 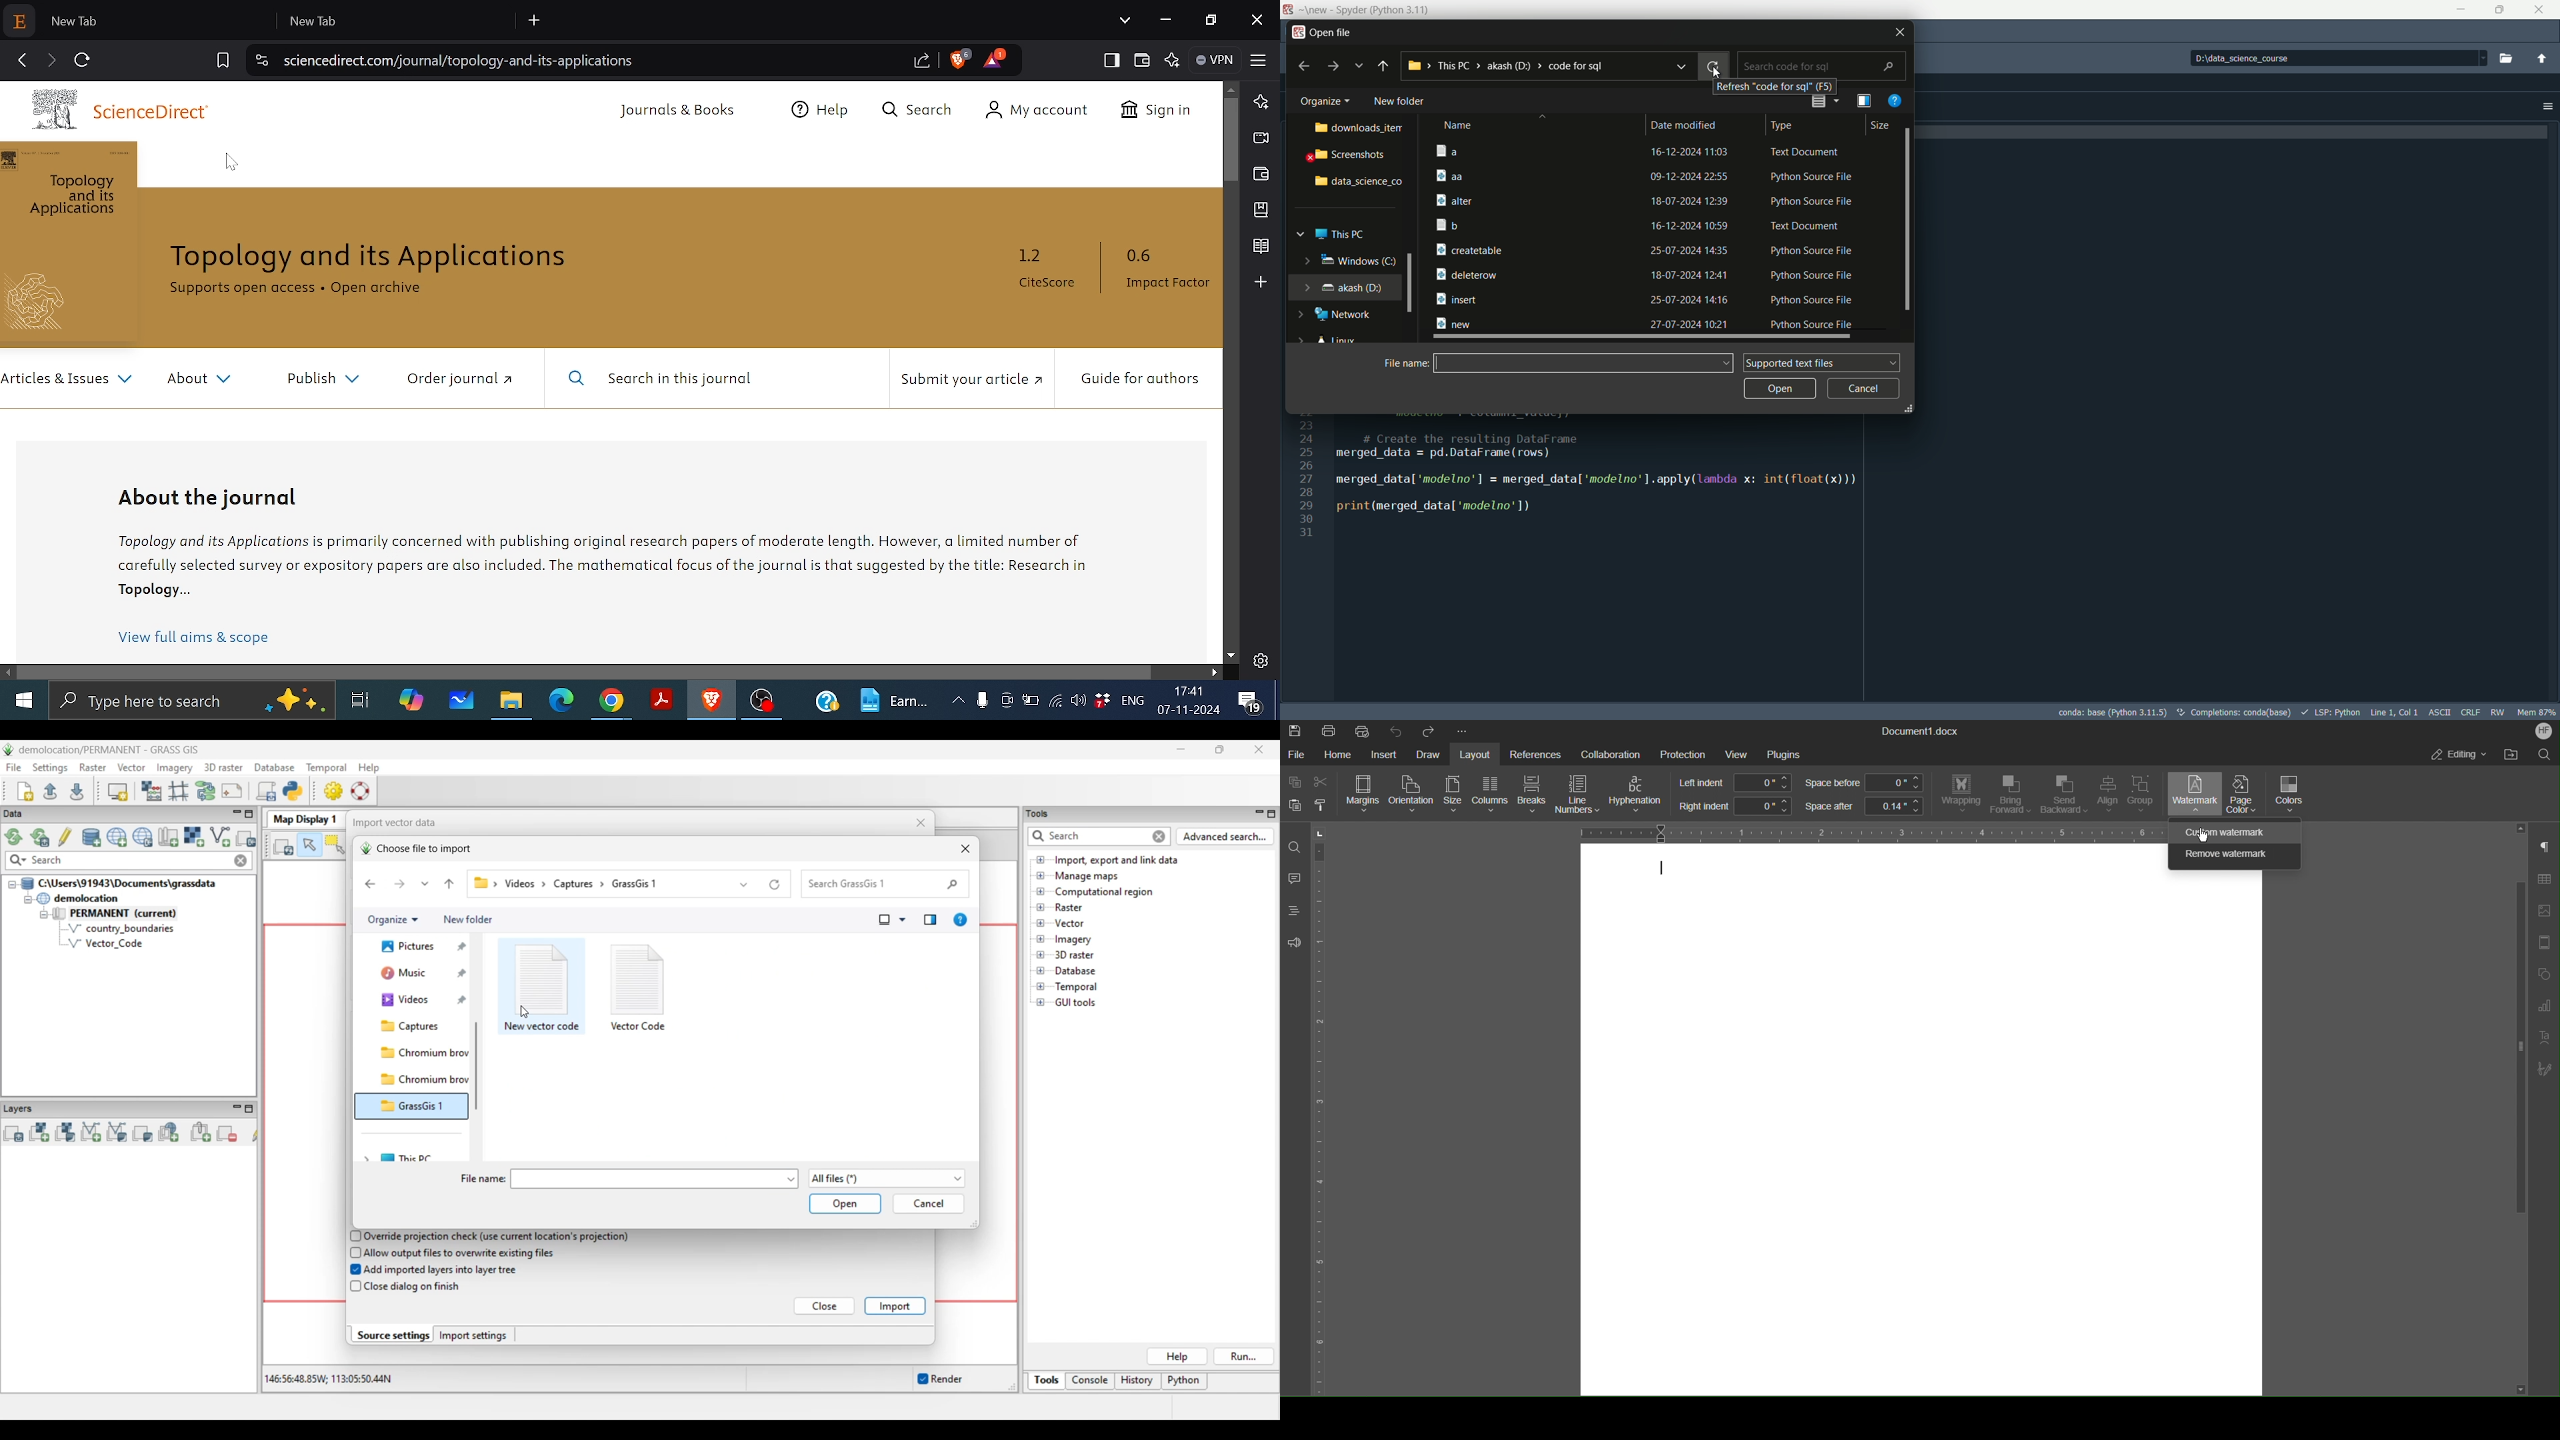 What do you see at coordinates (1041, 923) in the screenshot?
I see `Click to open files under Vector` at bounding box center [1041, 923].